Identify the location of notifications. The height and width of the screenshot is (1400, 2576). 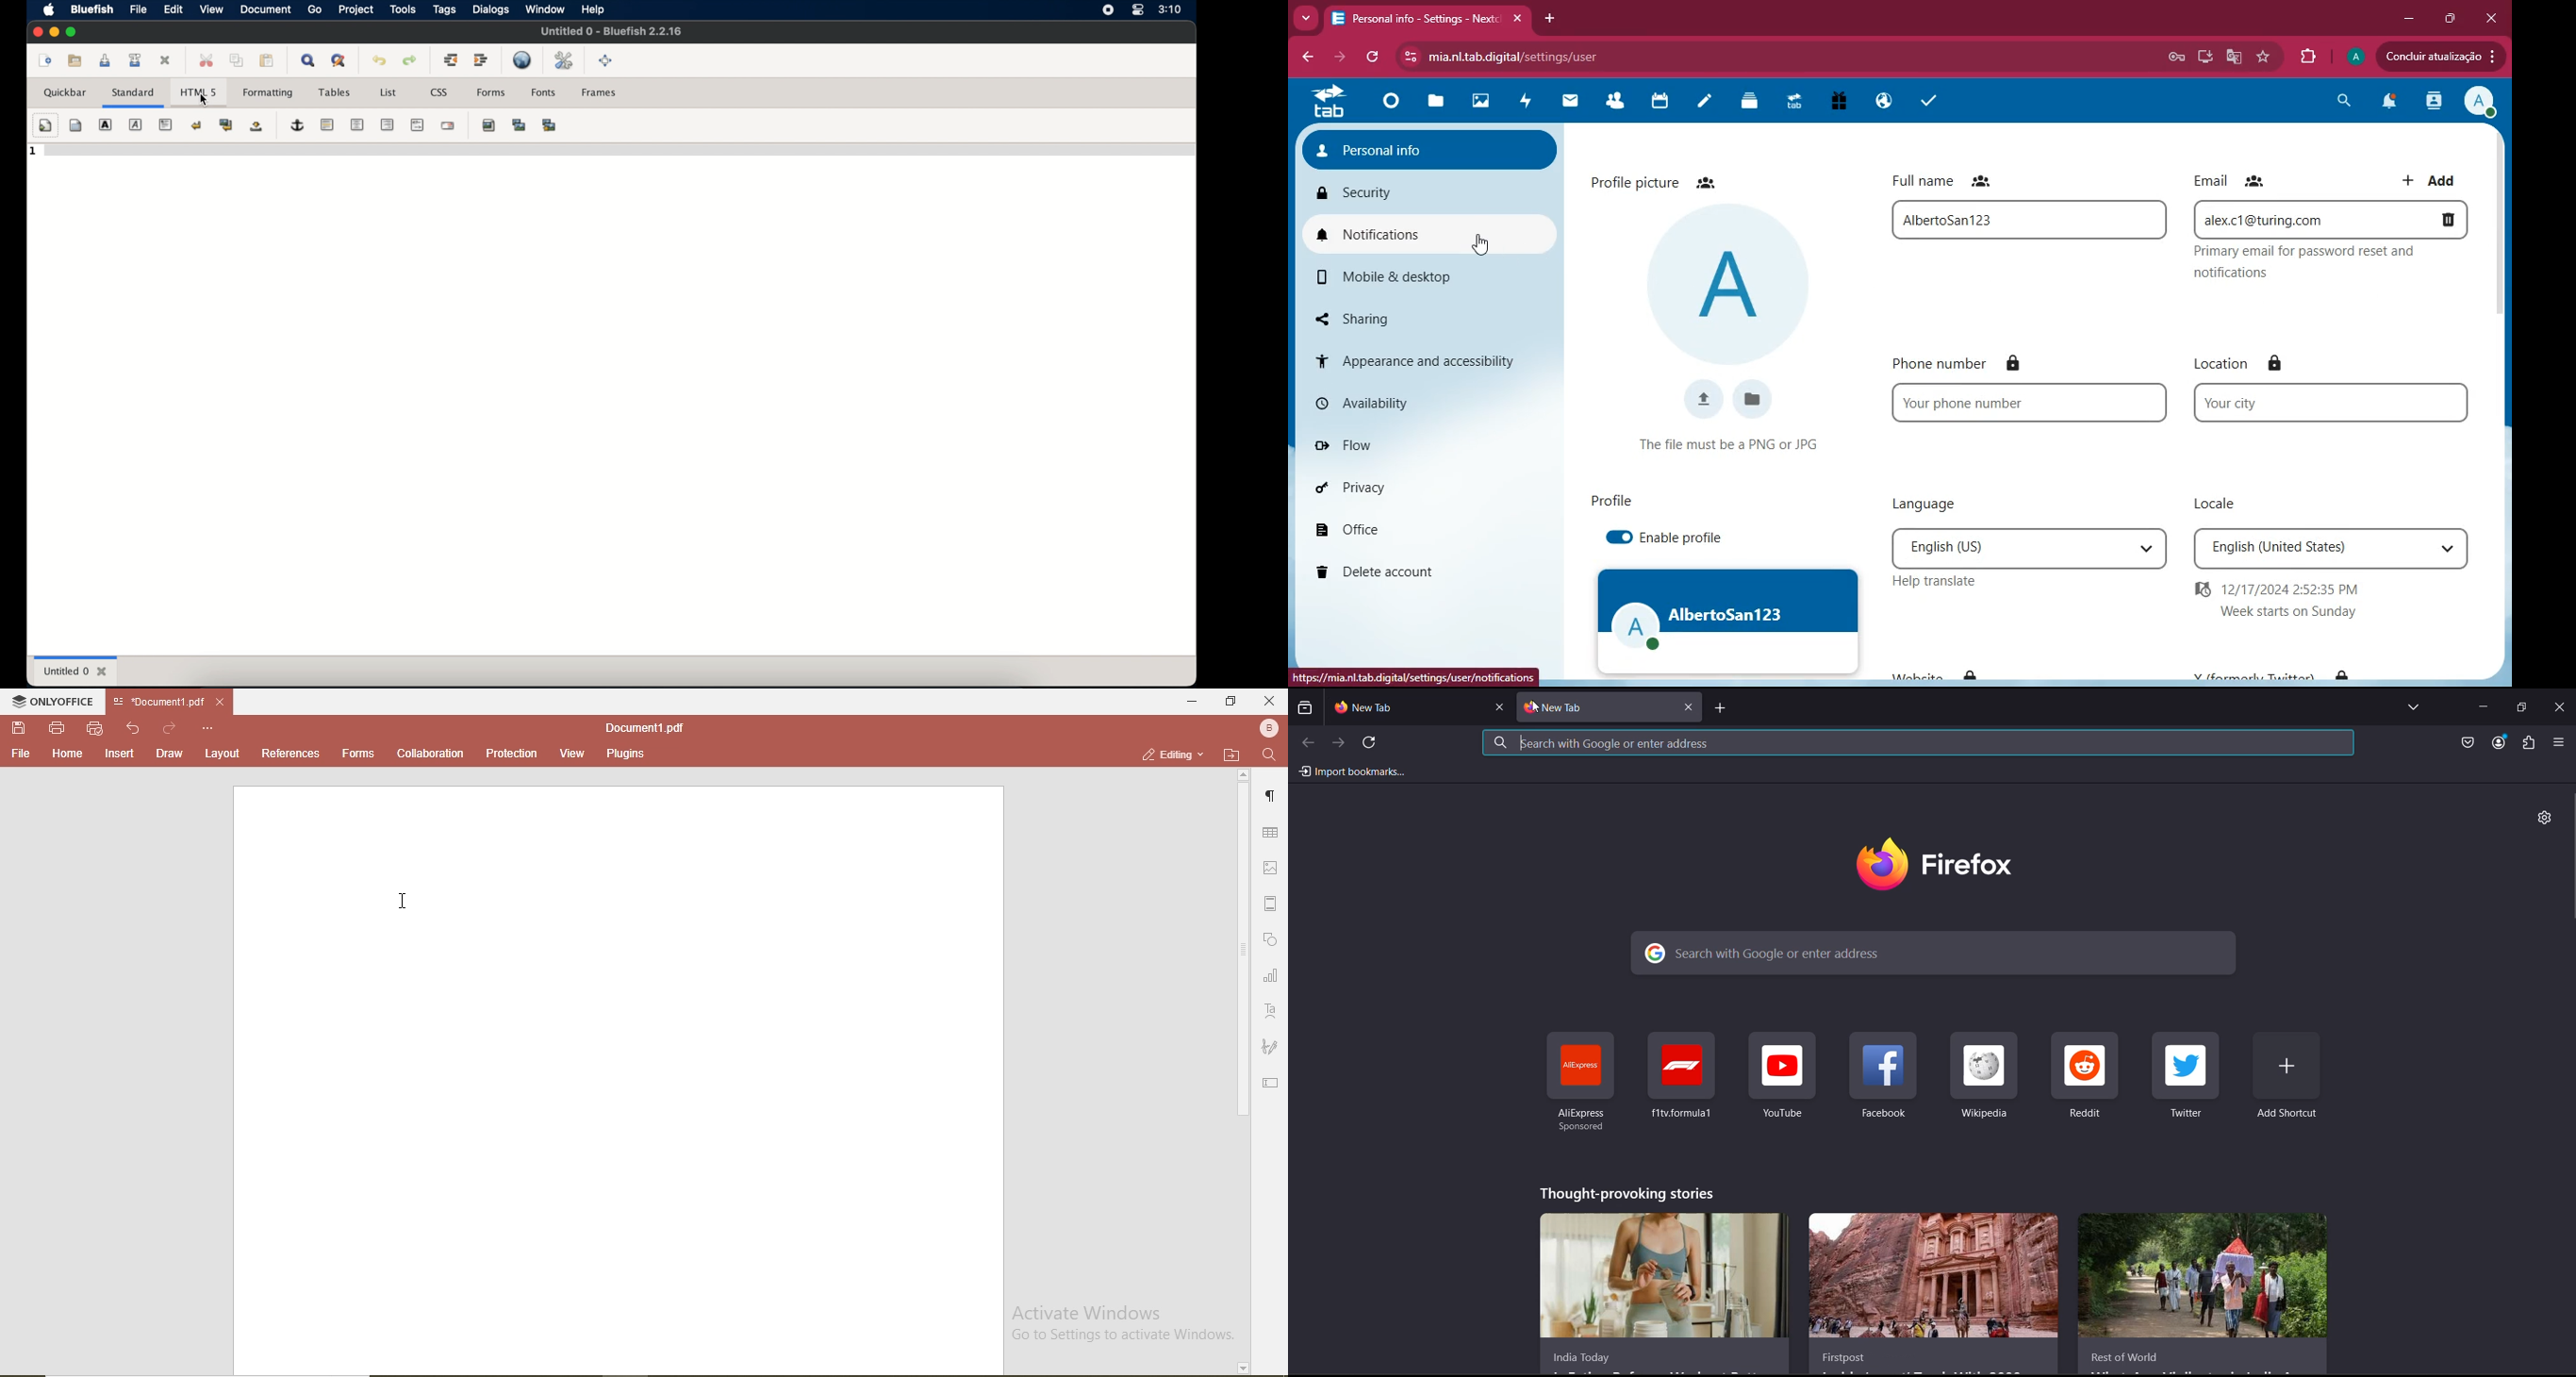
(1420, 235).